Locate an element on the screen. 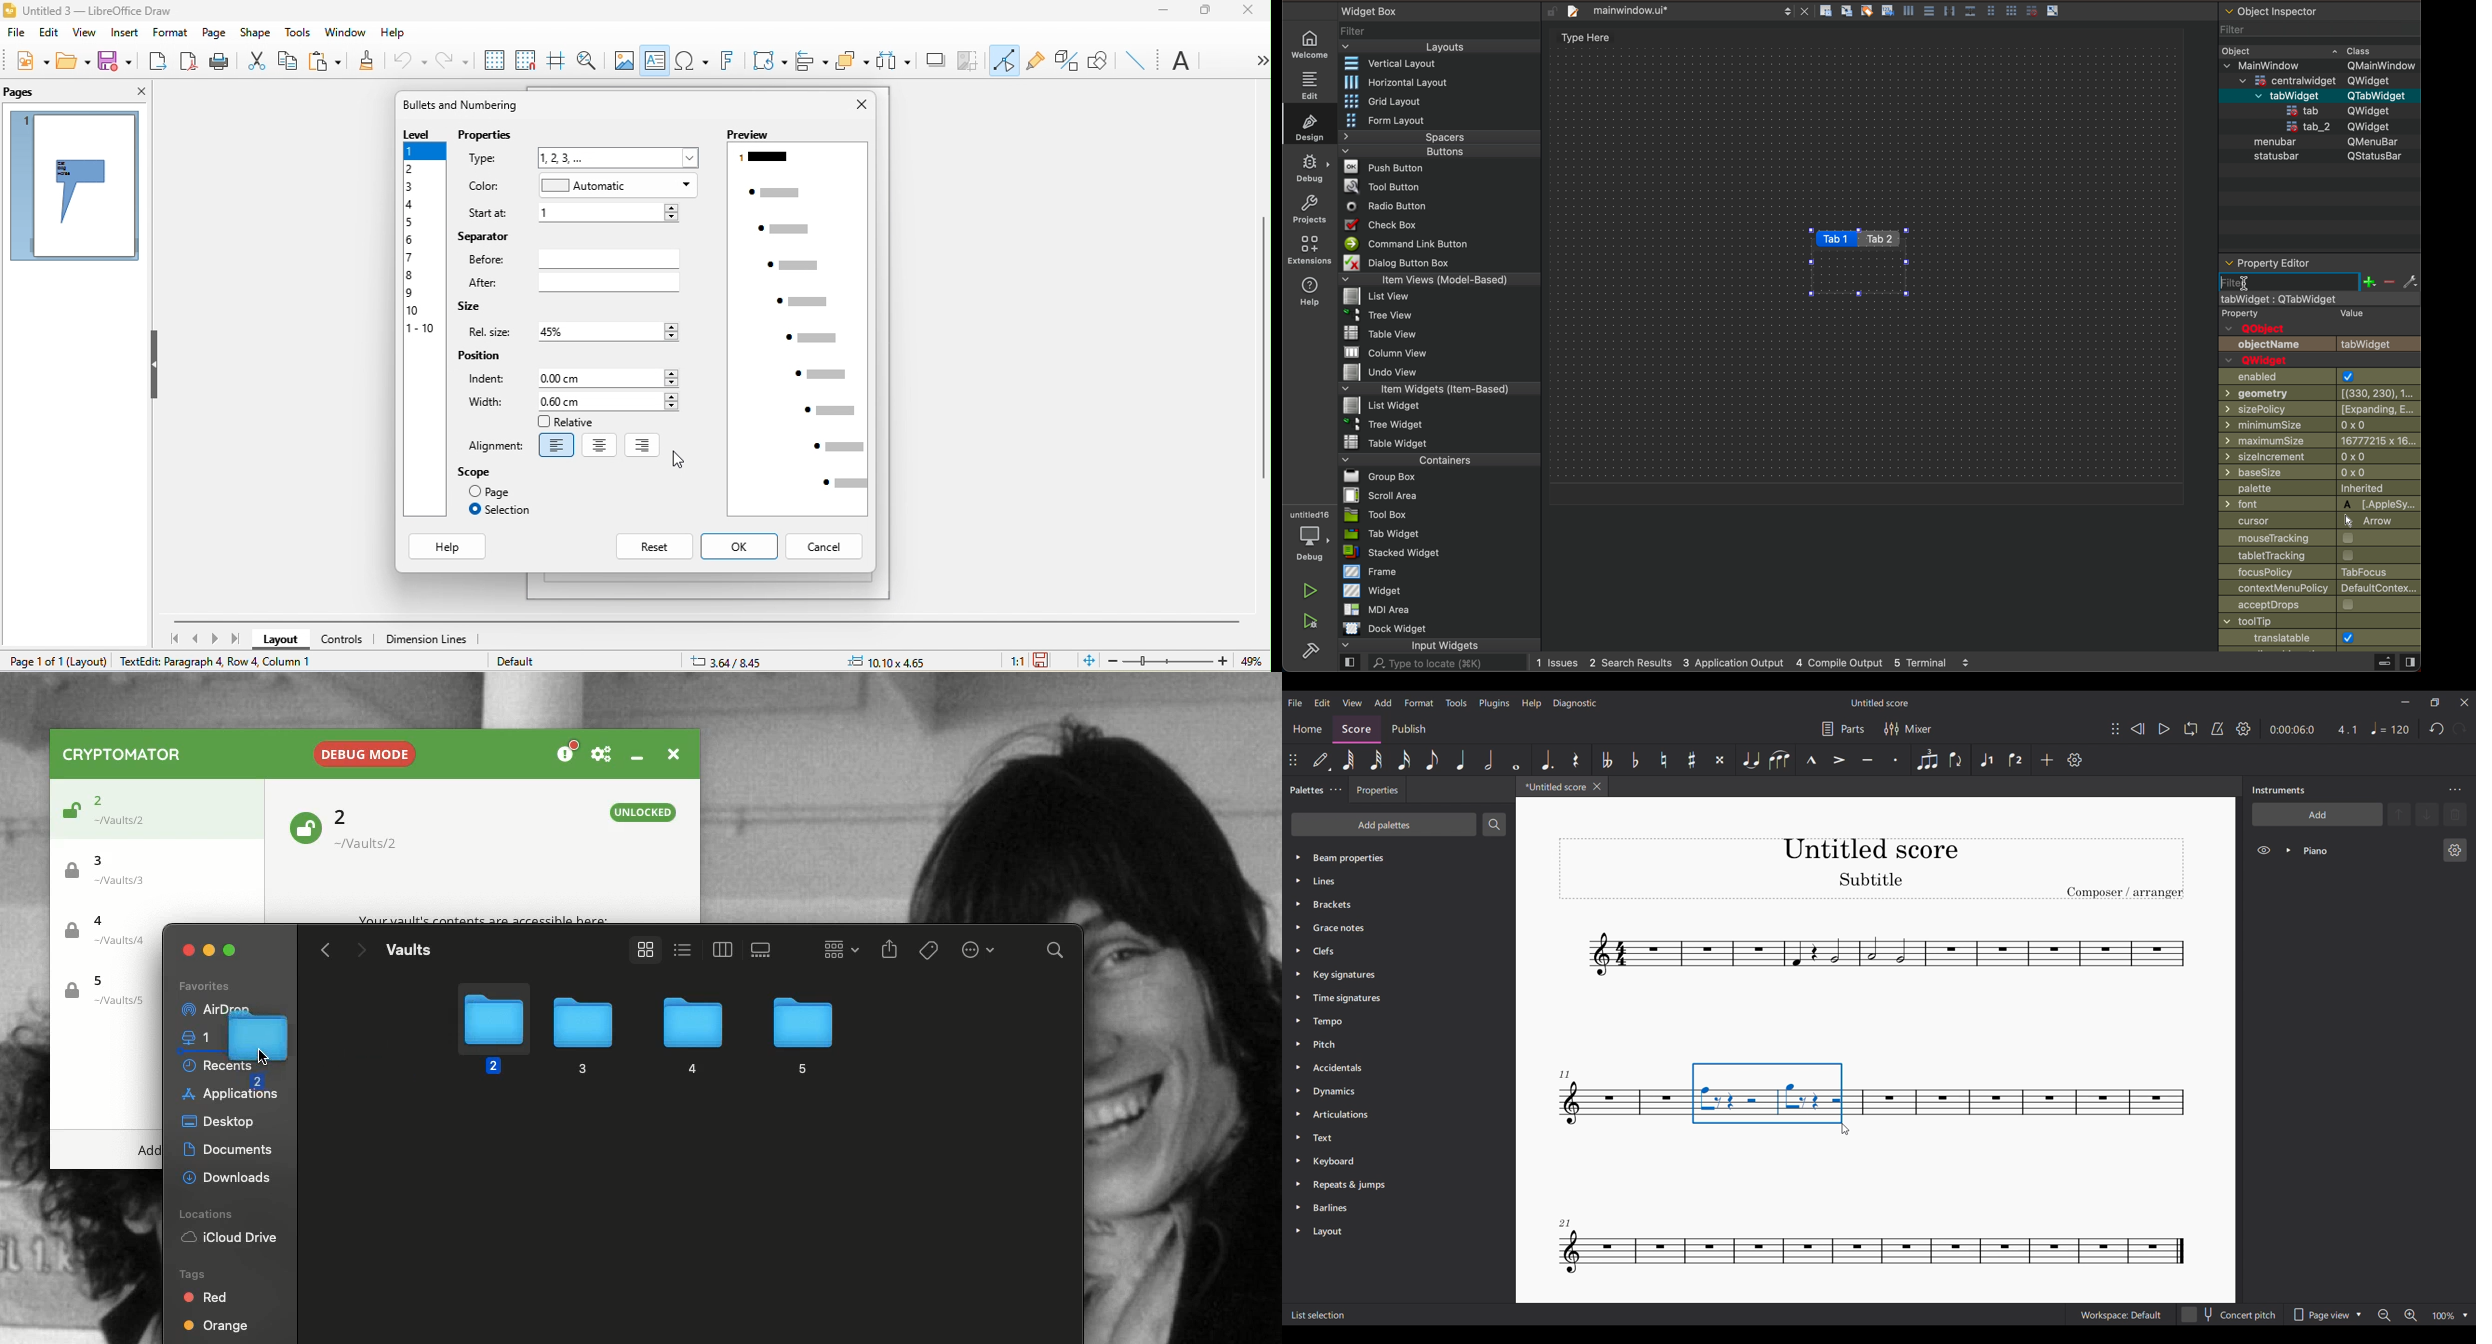  Tempo is located at coordinates (1394, 1022).